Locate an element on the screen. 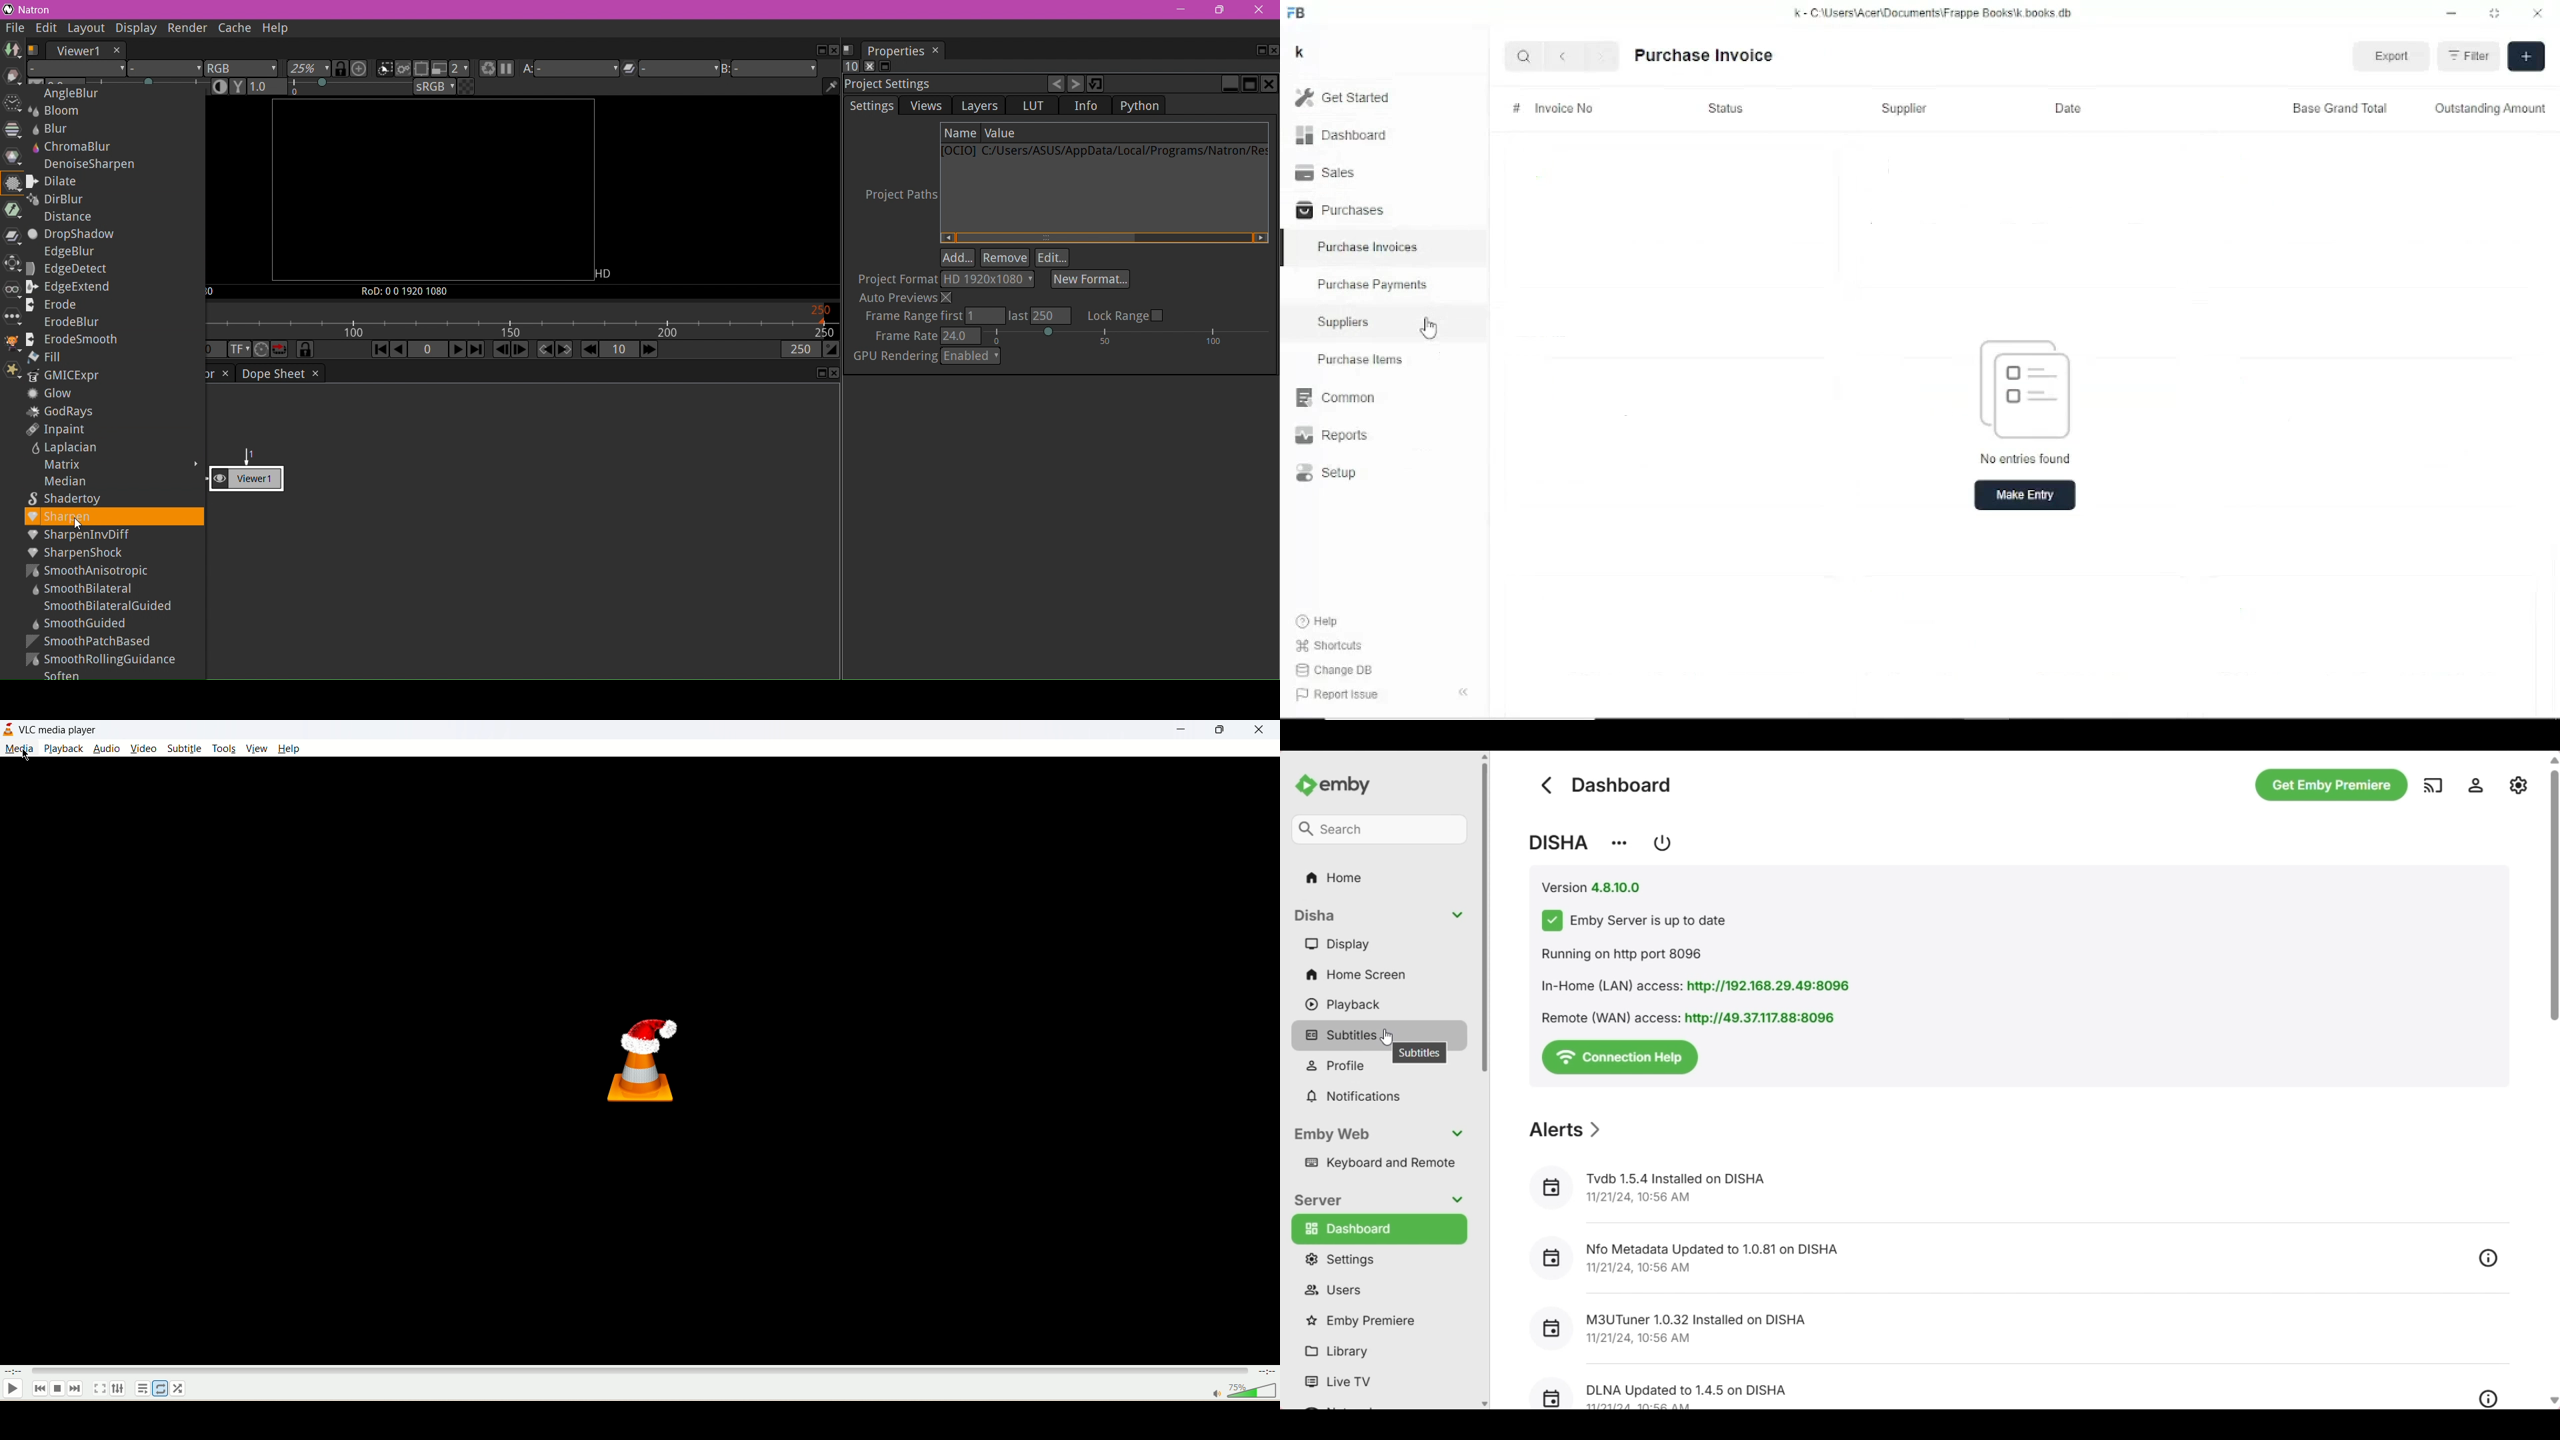 Image resolution: width=2576 pixels, height=1456 pixels.  is located at coordinates (2552, 978).